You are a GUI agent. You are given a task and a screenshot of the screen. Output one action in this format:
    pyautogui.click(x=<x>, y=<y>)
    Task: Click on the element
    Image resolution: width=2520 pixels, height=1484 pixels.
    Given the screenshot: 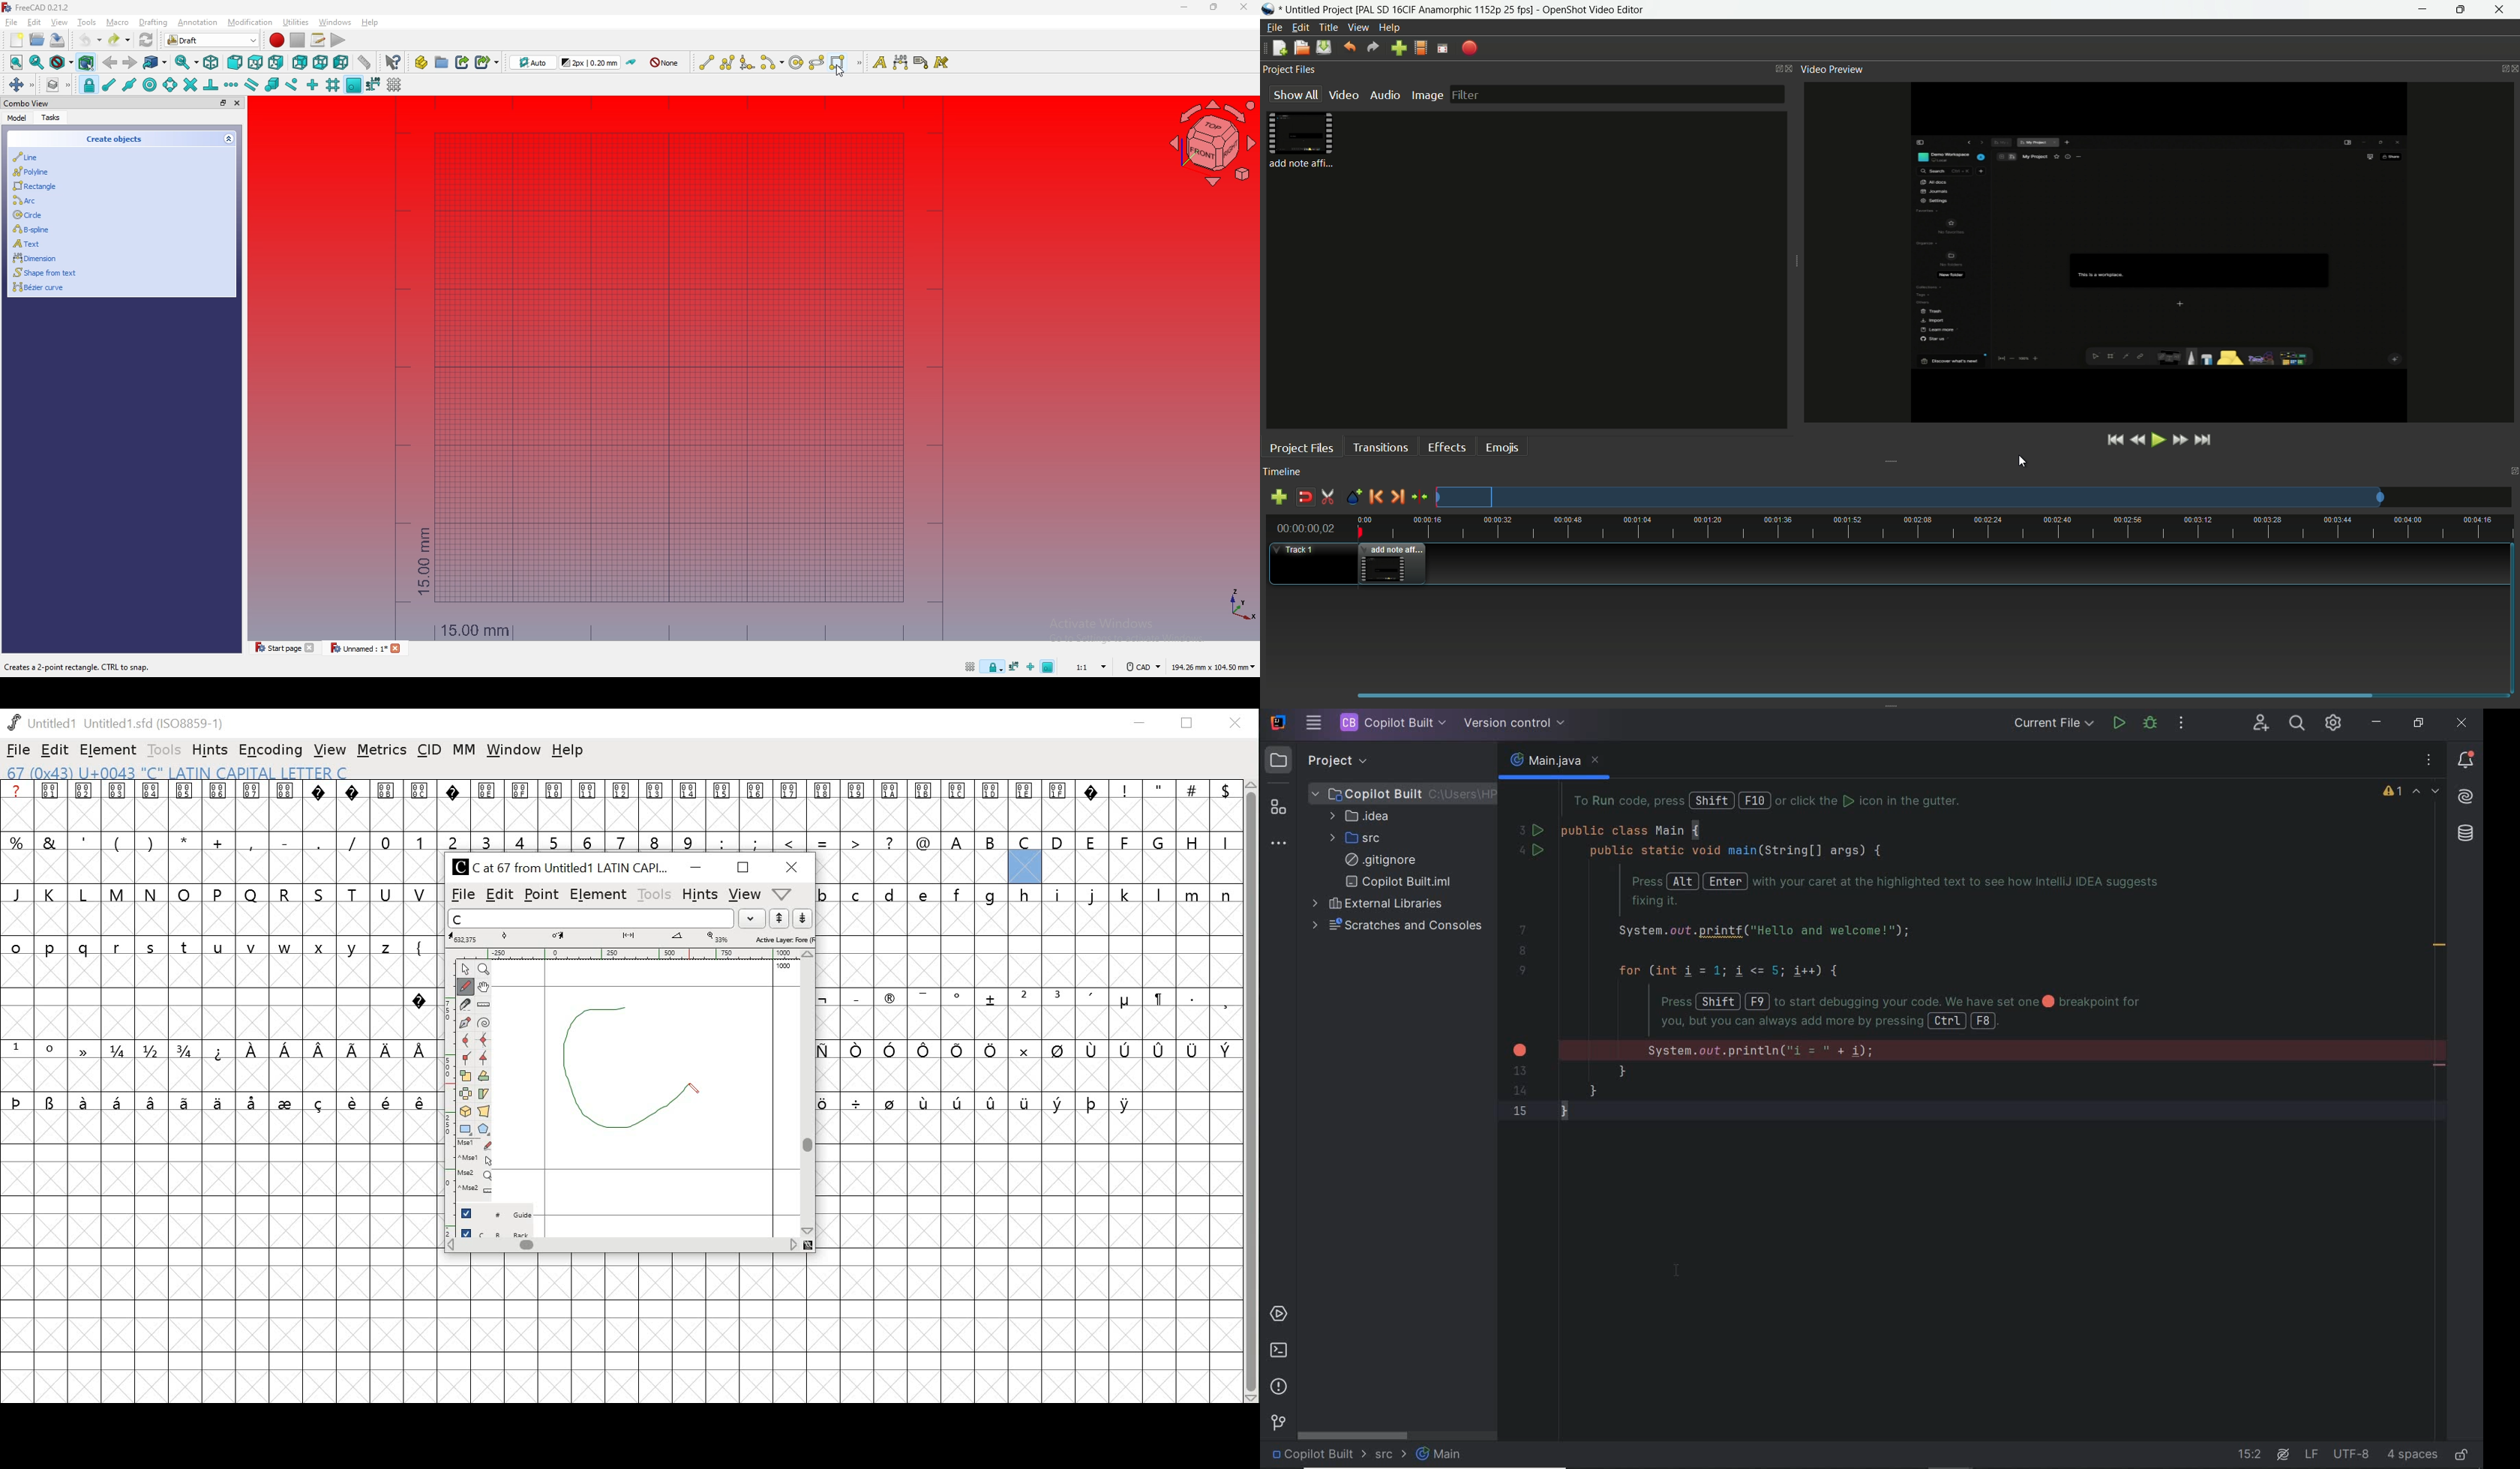 What is the action you would take?
    pyautogui.click(x=599, y=893)
    